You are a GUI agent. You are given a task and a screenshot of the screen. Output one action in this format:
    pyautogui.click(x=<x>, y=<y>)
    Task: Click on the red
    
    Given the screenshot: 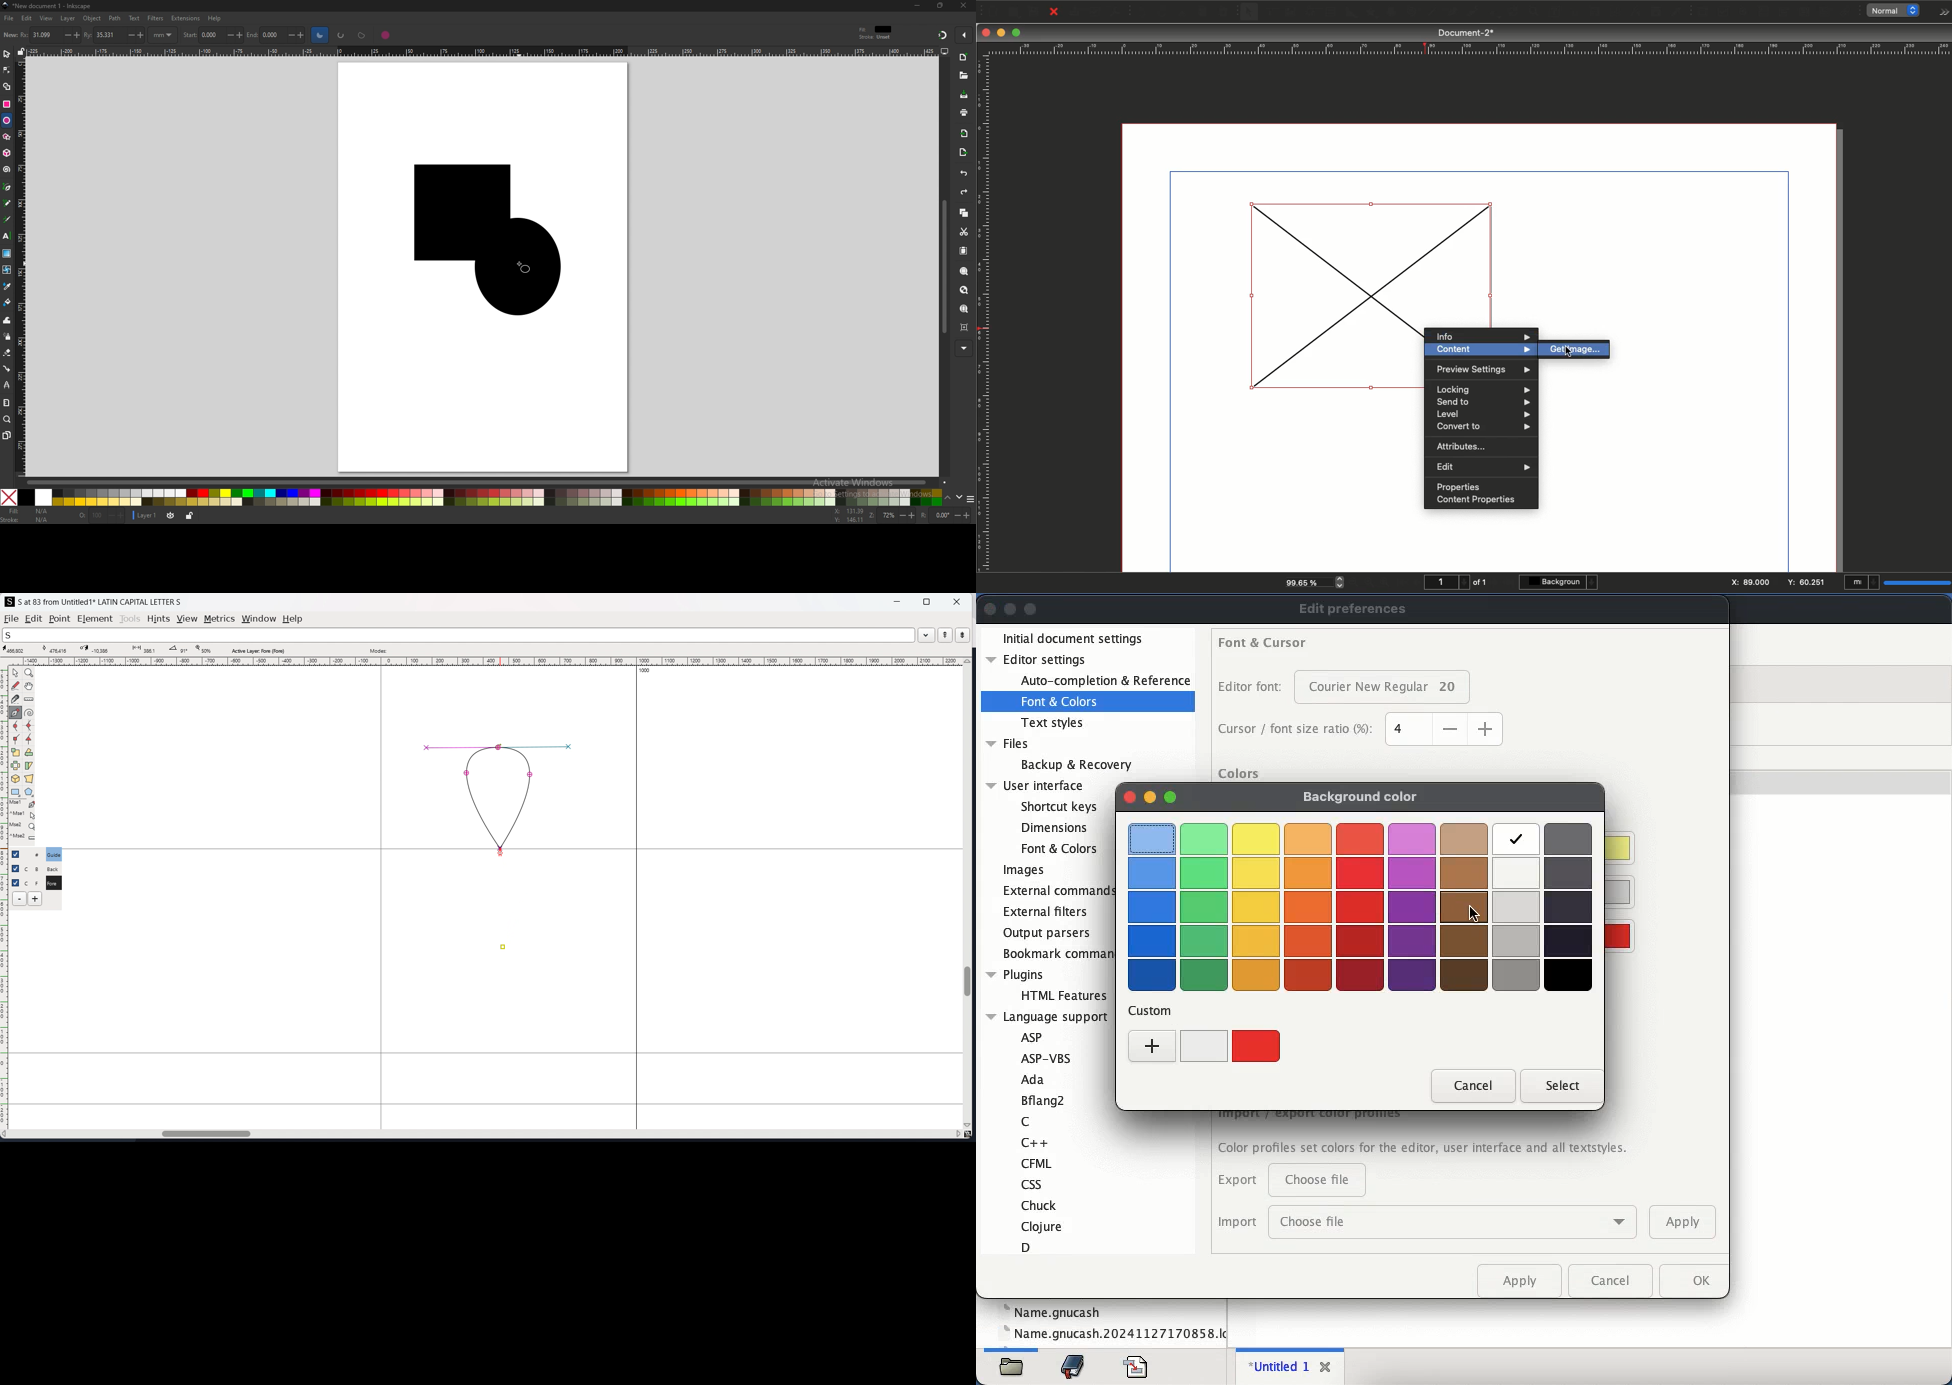 What is the action you would take?
    pyautogui.click(x=1257, y=1043)
    